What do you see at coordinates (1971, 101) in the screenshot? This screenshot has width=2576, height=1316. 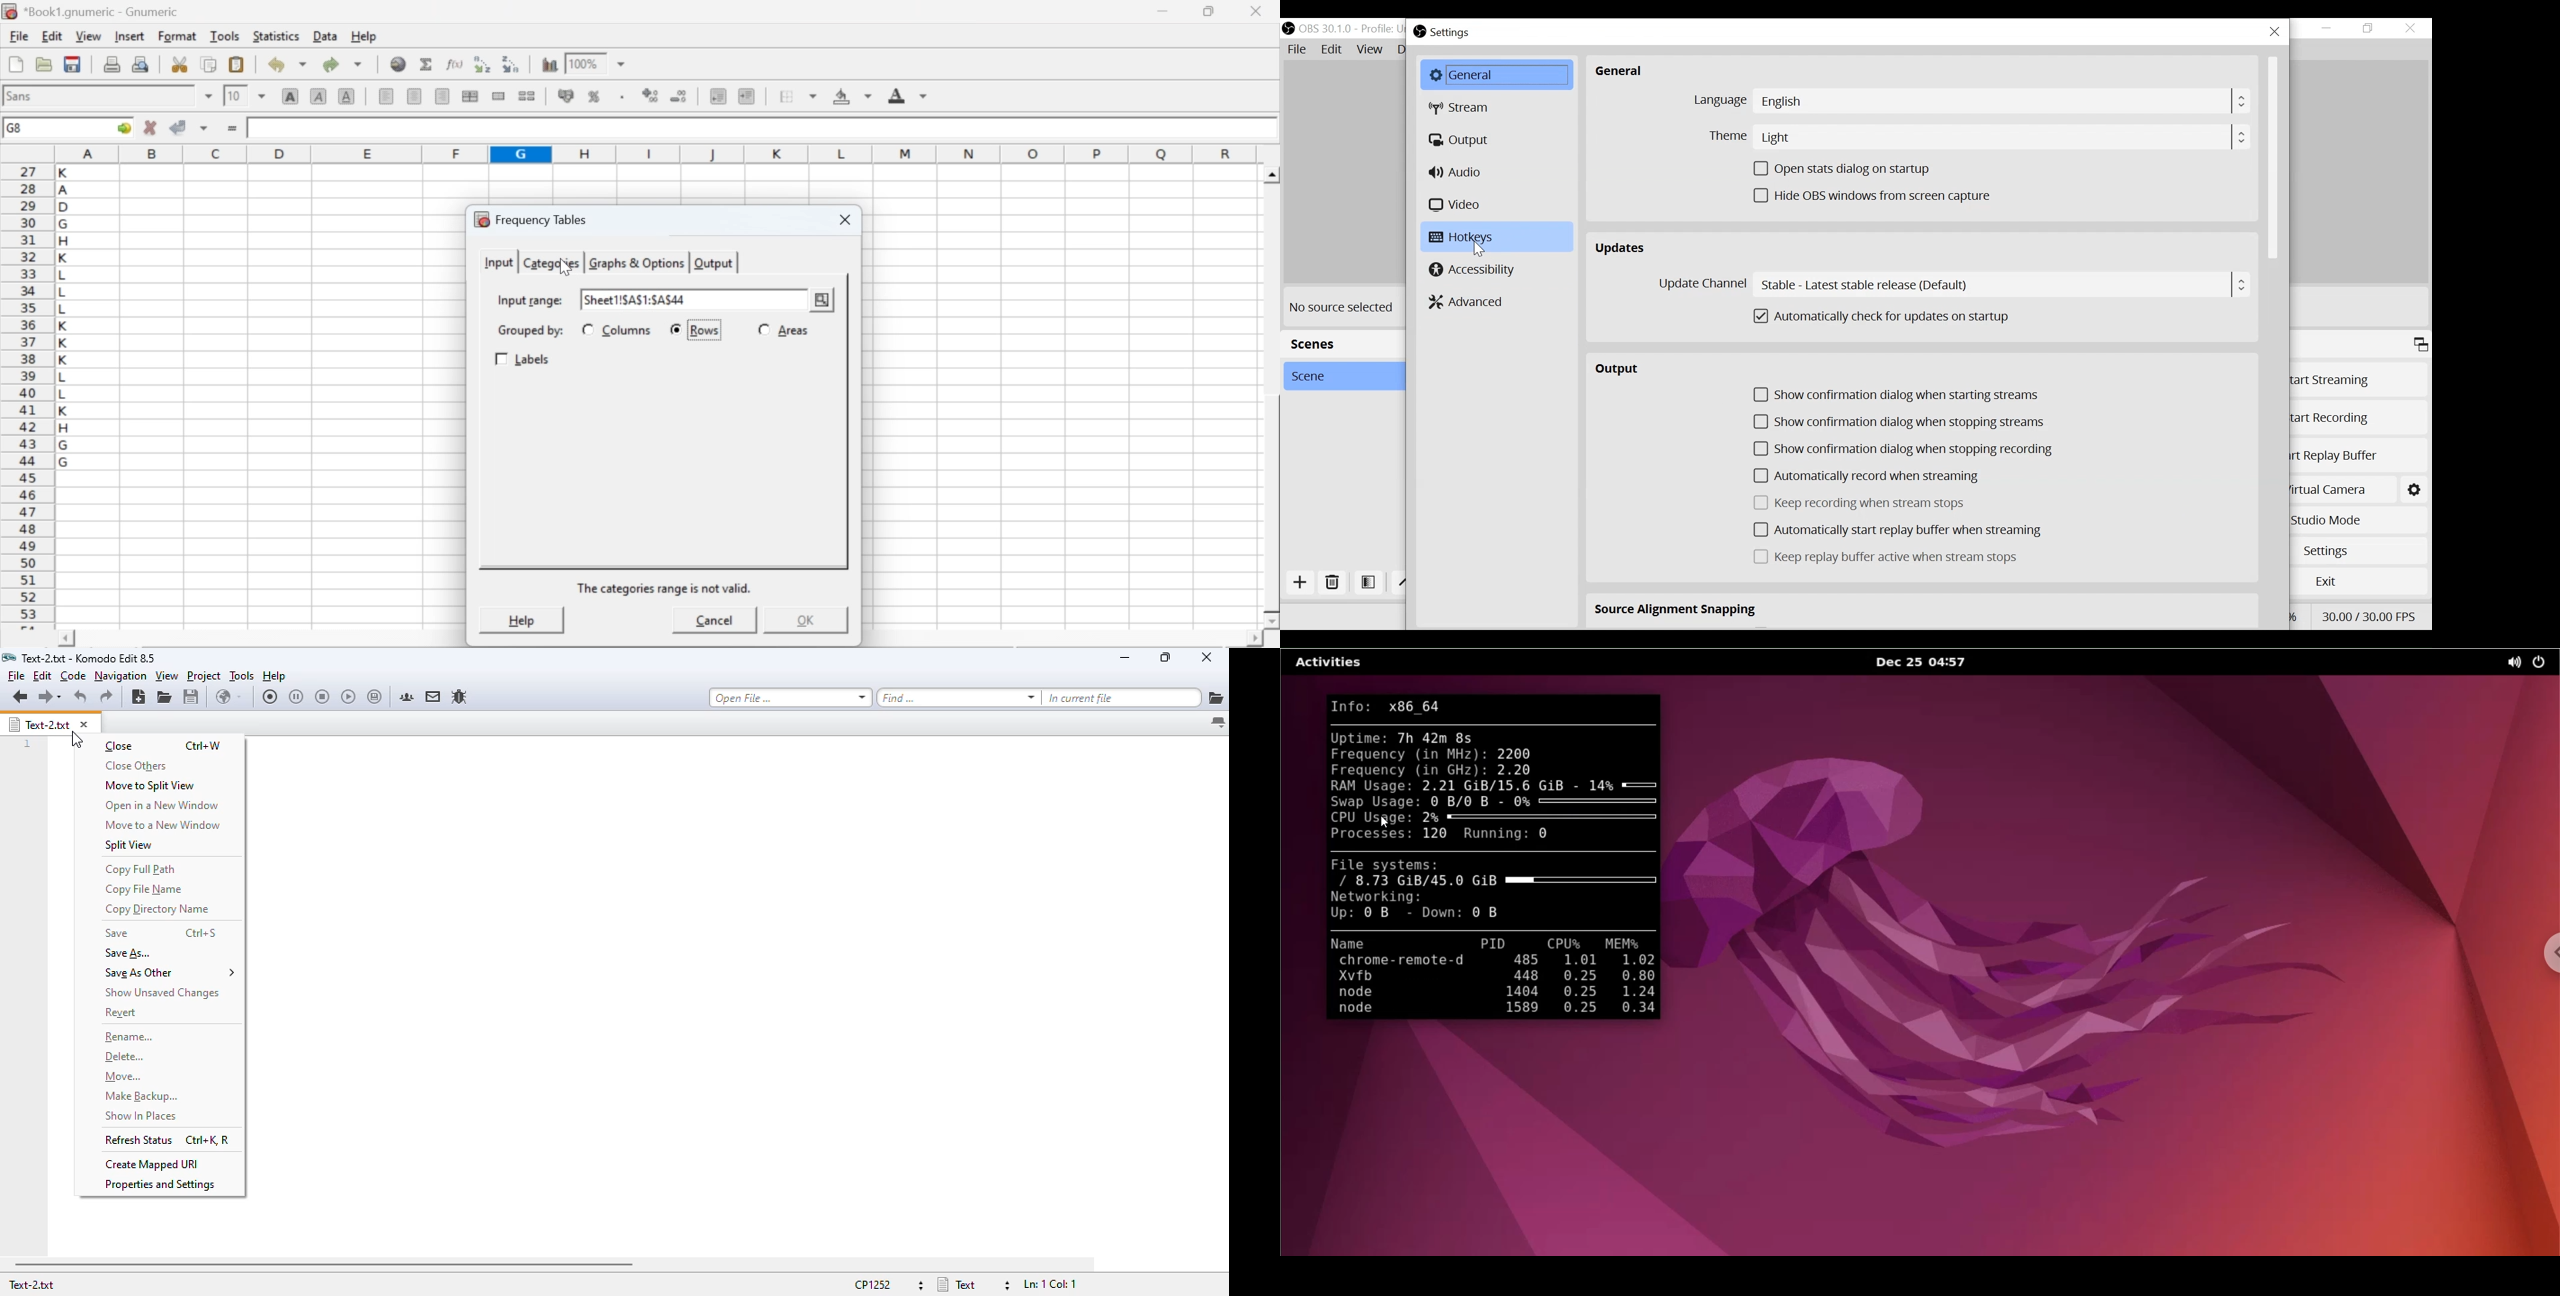 I see `Select Language` at bounding box center [1971, 101].